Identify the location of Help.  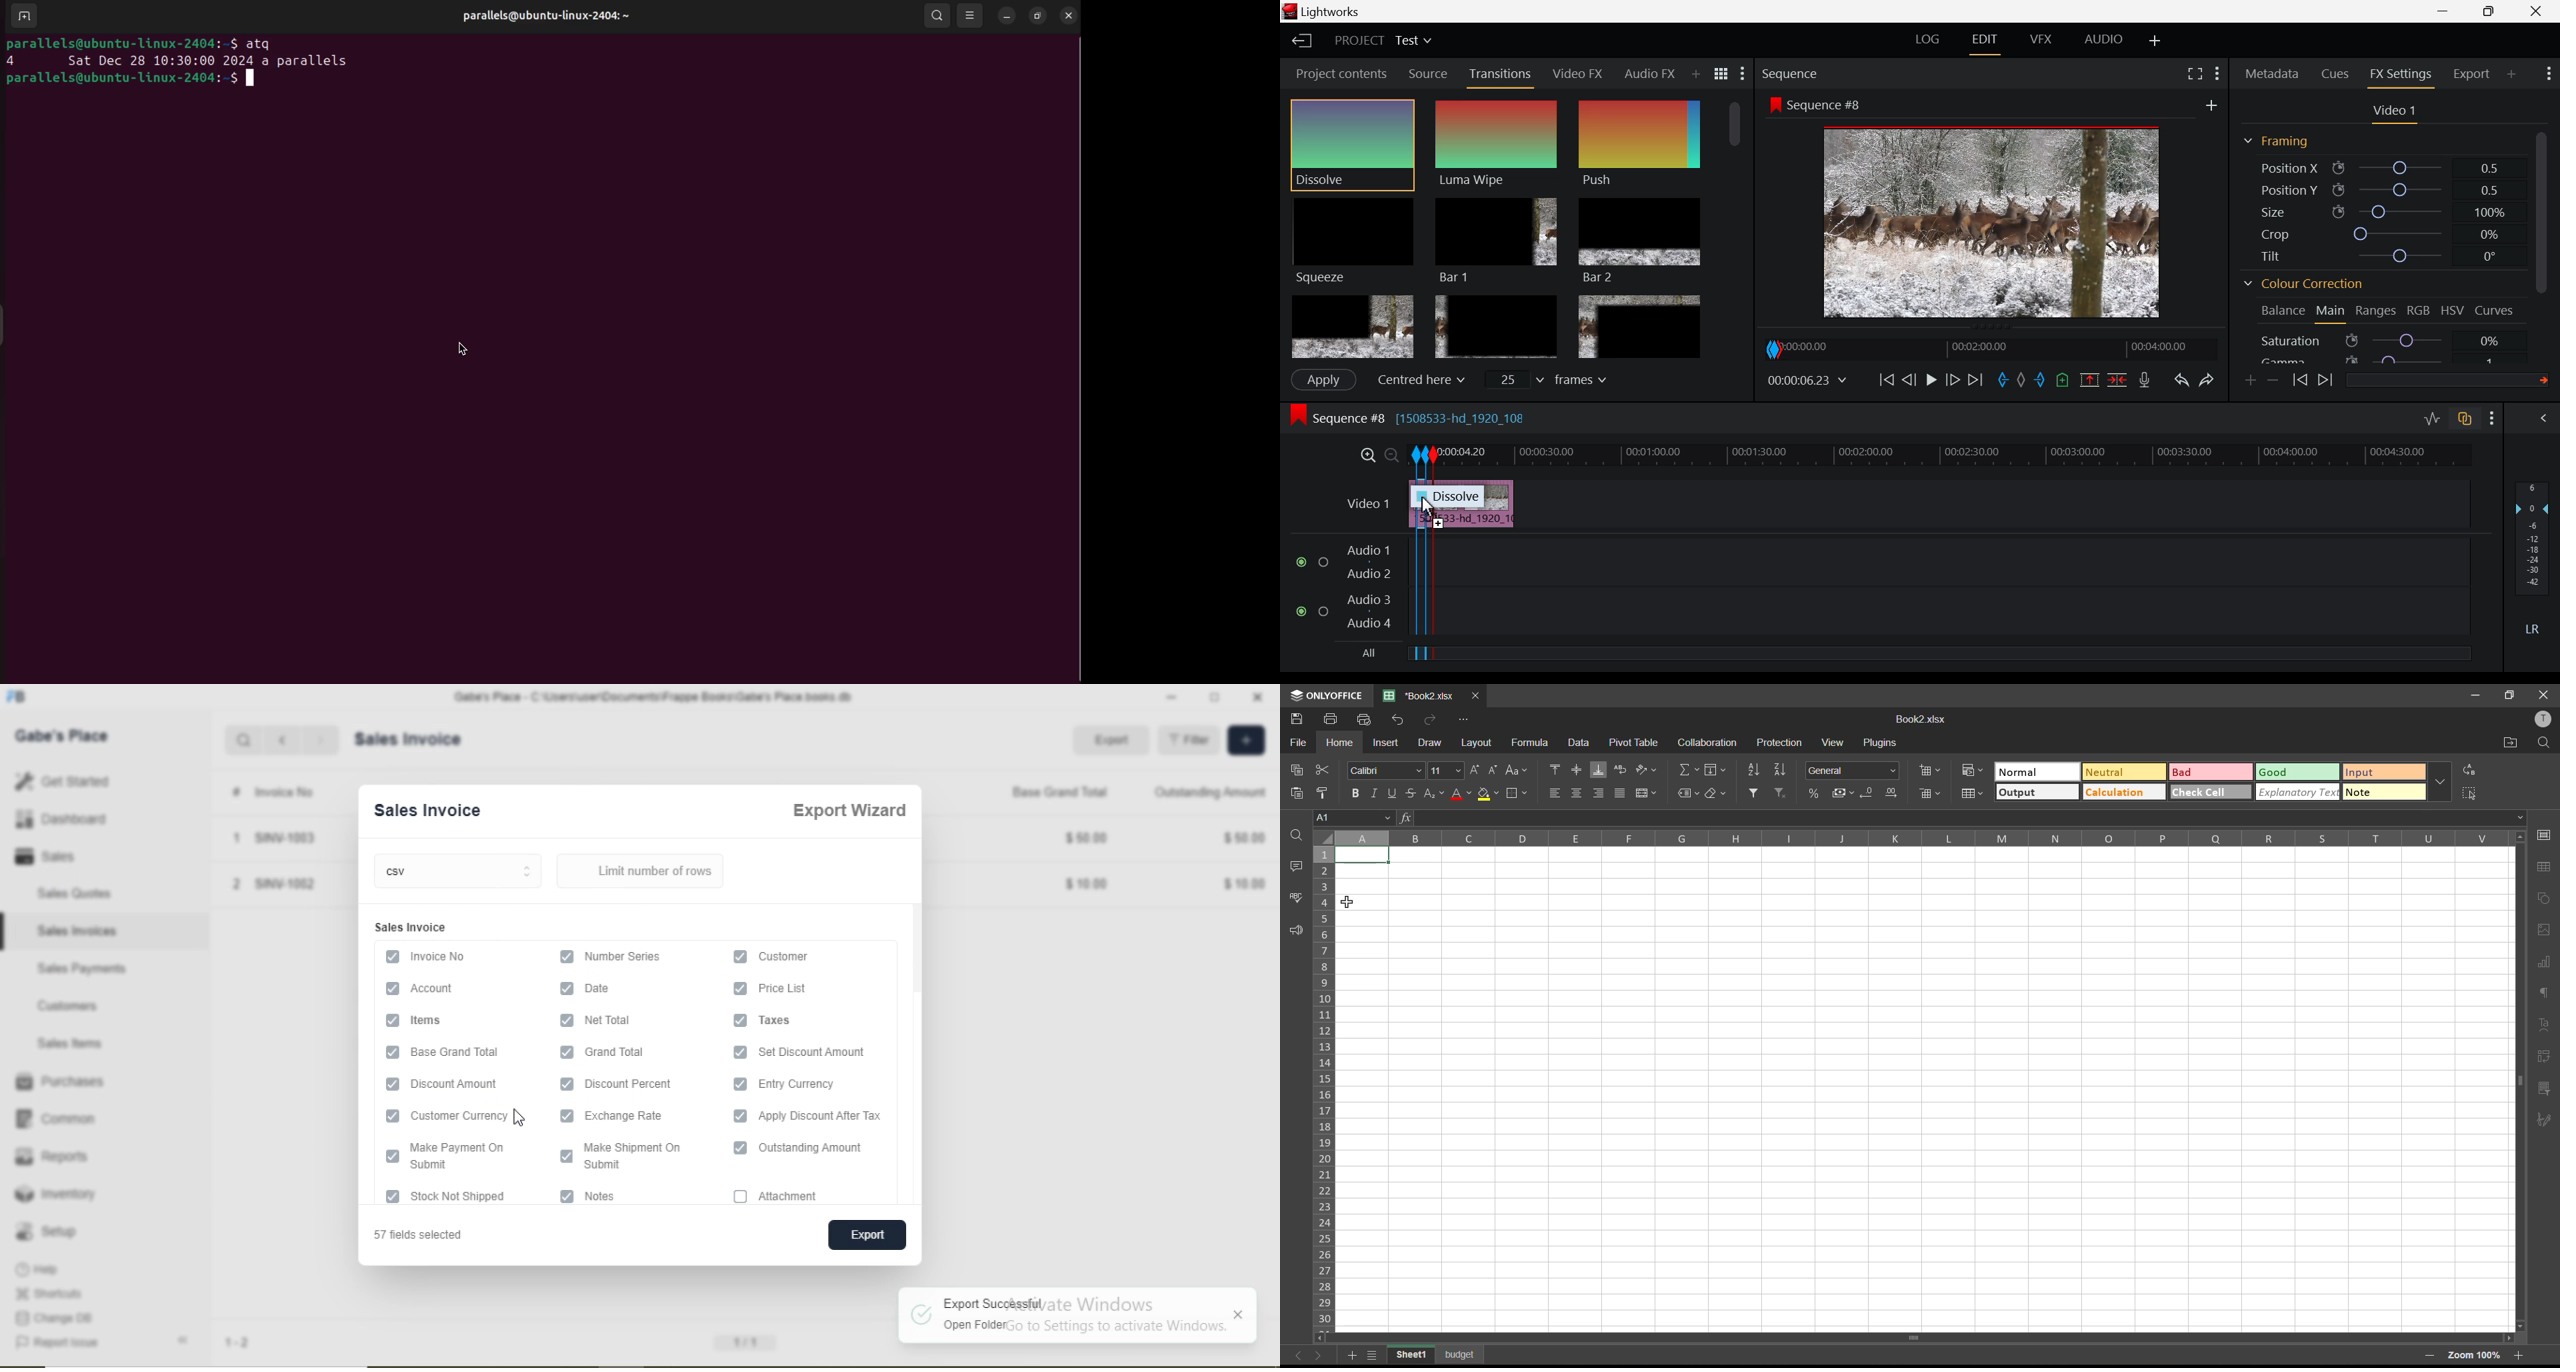
(50, 1268).